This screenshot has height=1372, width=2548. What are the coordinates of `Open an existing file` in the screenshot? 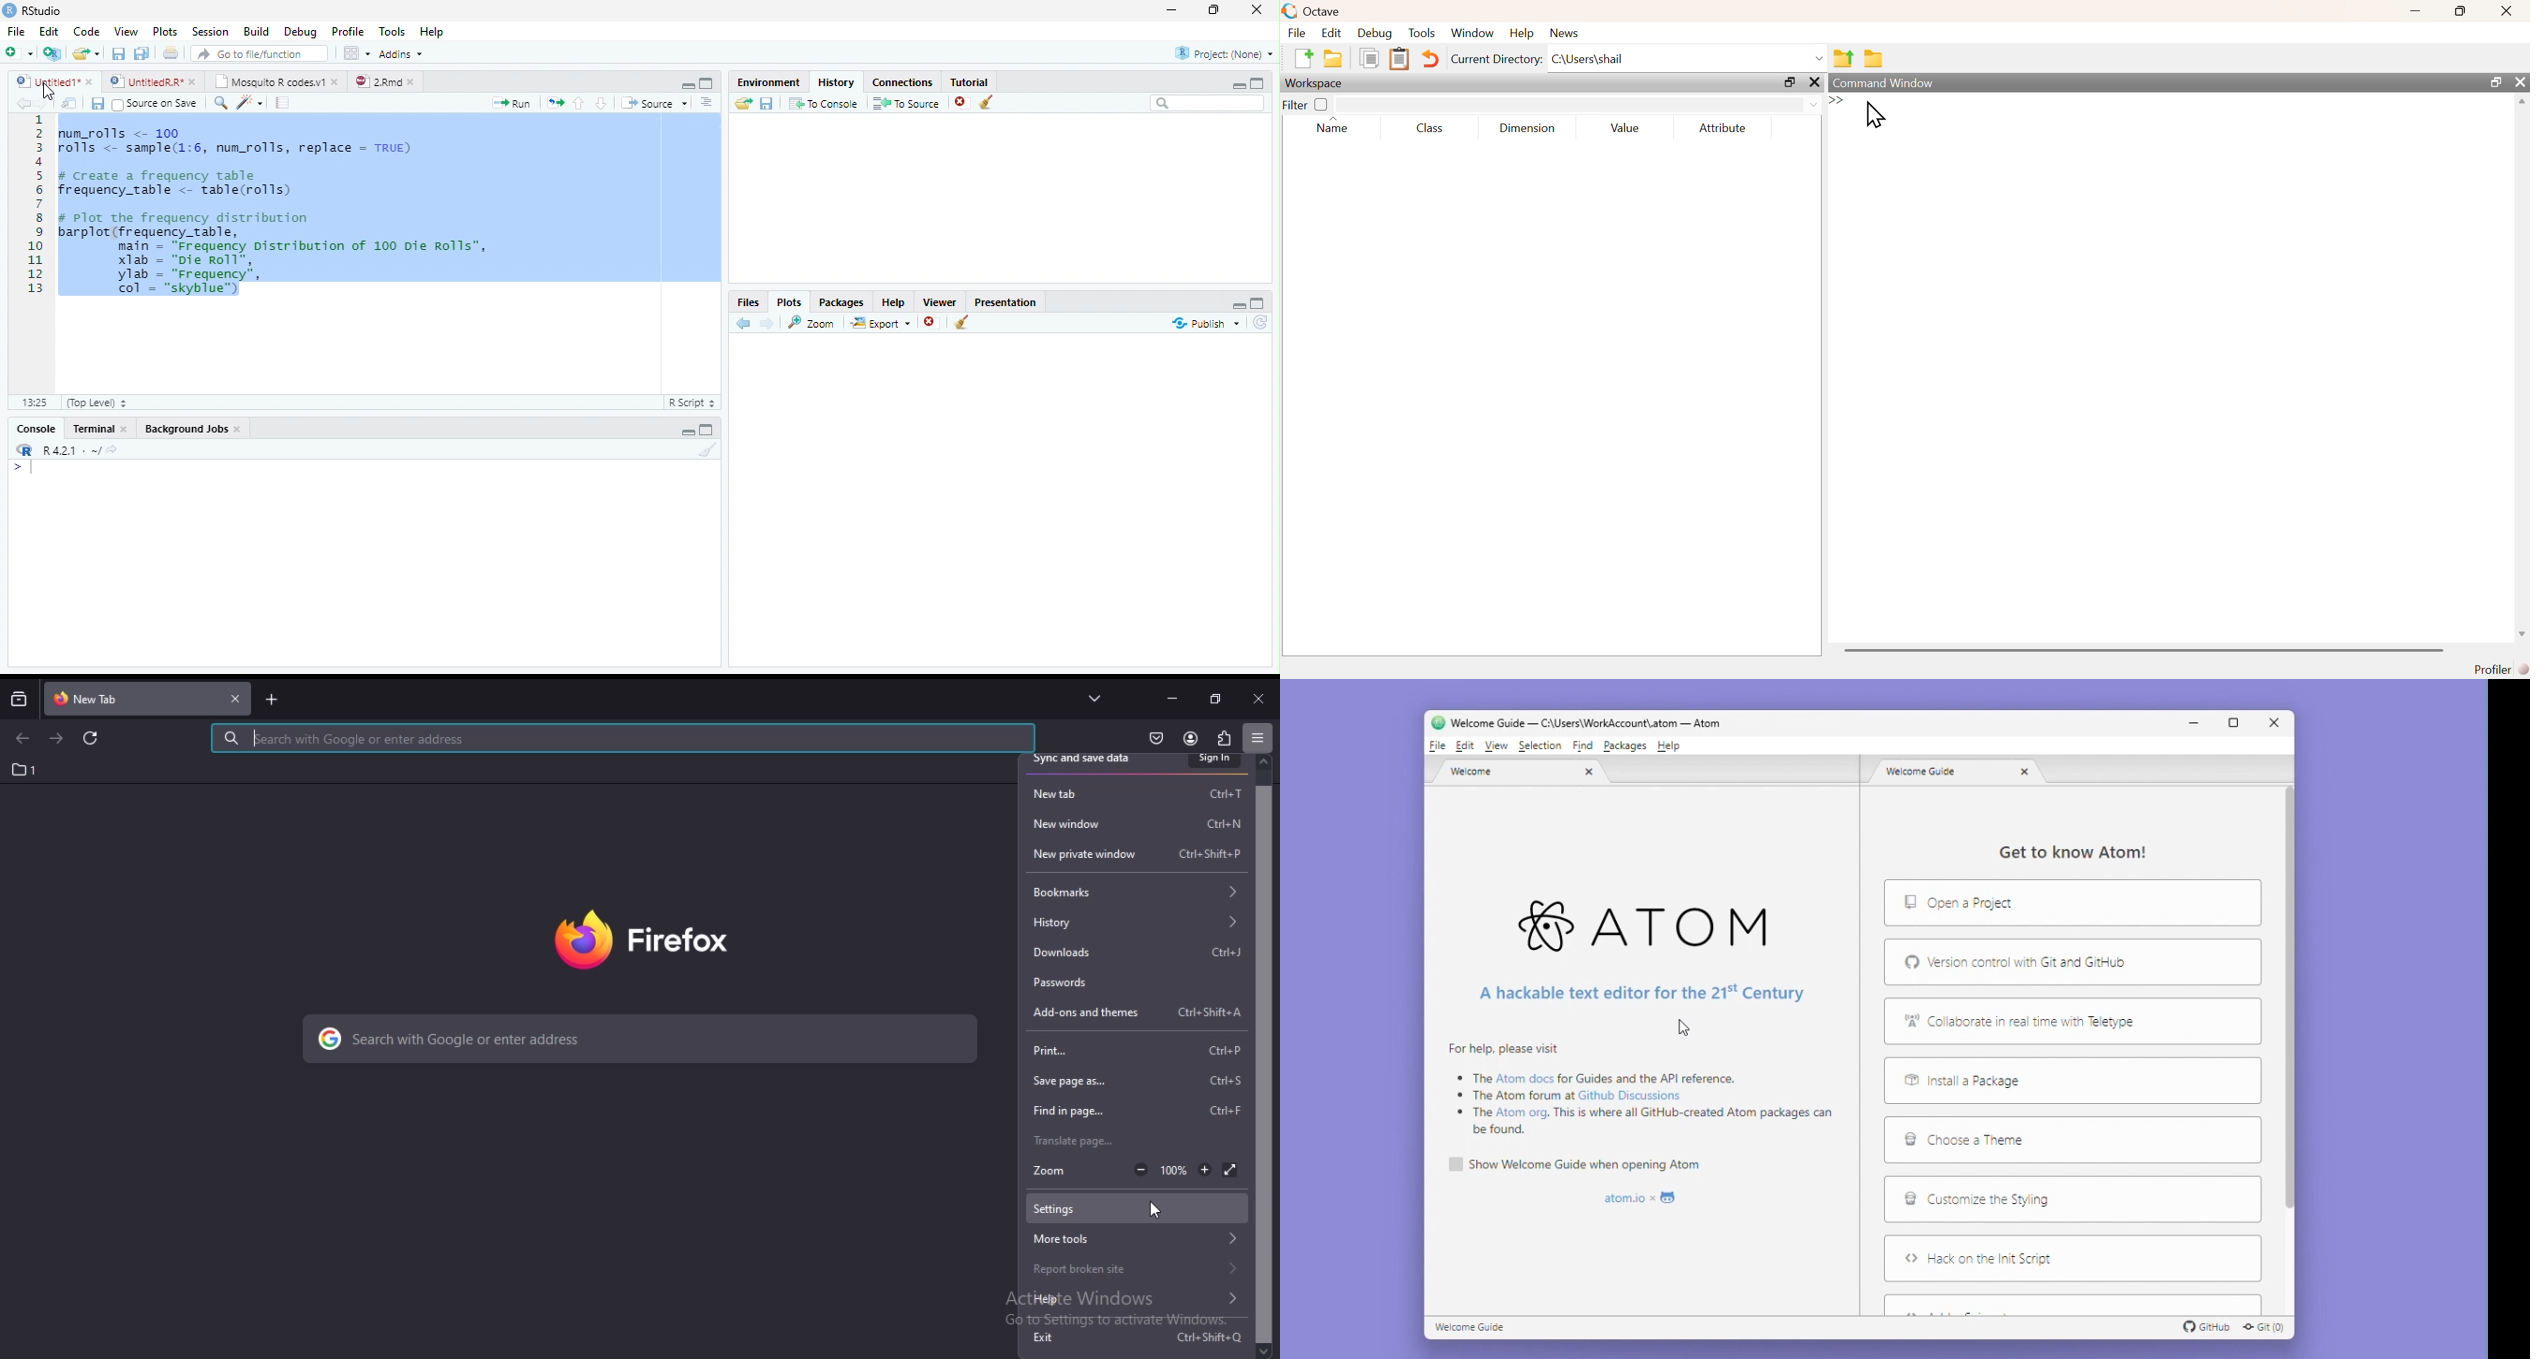 It's located at (86, 53).